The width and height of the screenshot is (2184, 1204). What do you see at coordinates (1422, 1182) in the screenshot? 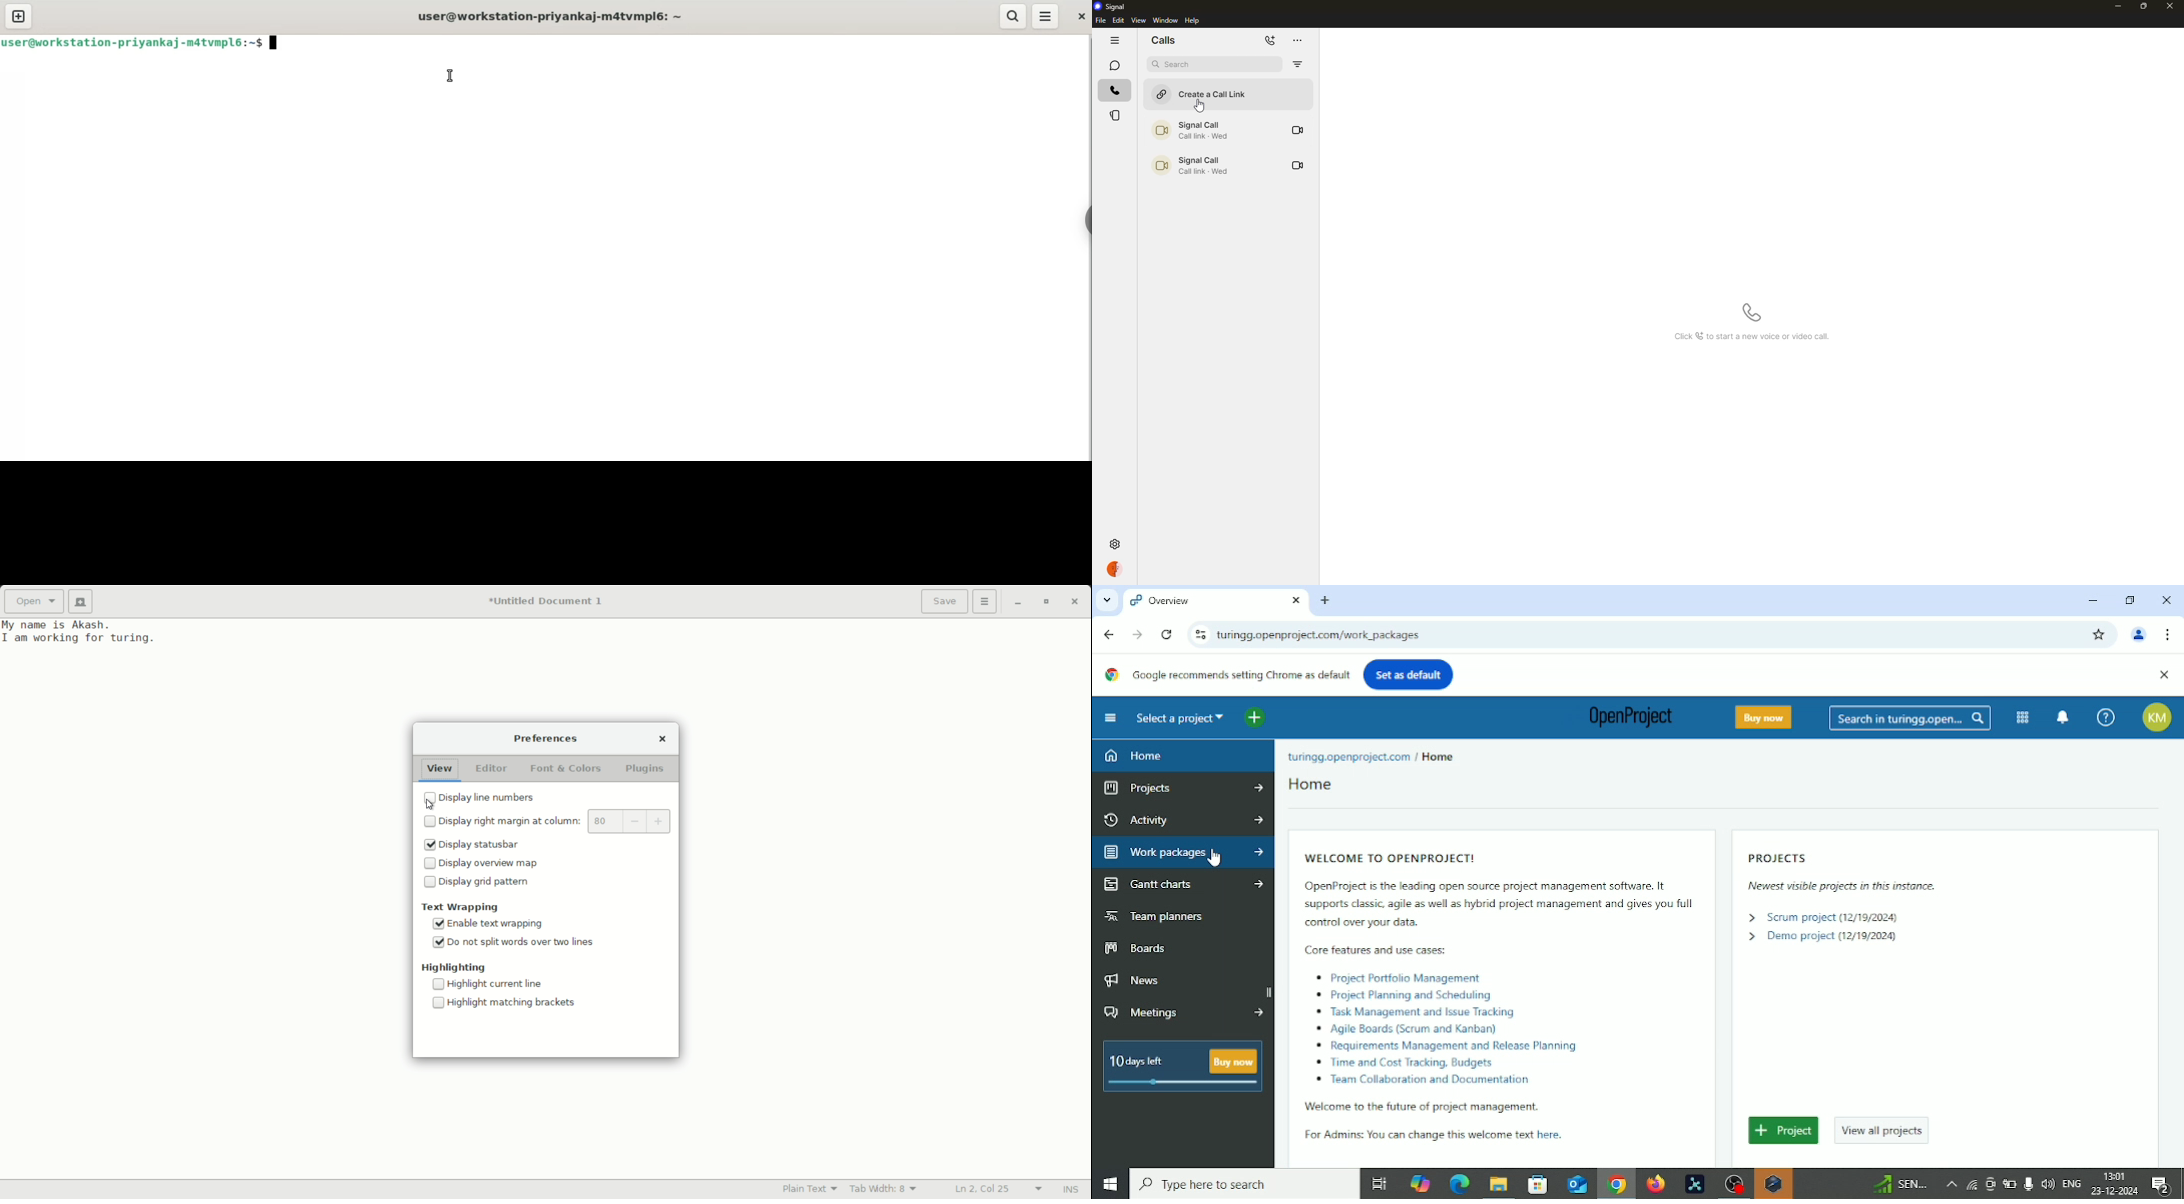
I see `Copilot` at bounding box center [1422, 1182].